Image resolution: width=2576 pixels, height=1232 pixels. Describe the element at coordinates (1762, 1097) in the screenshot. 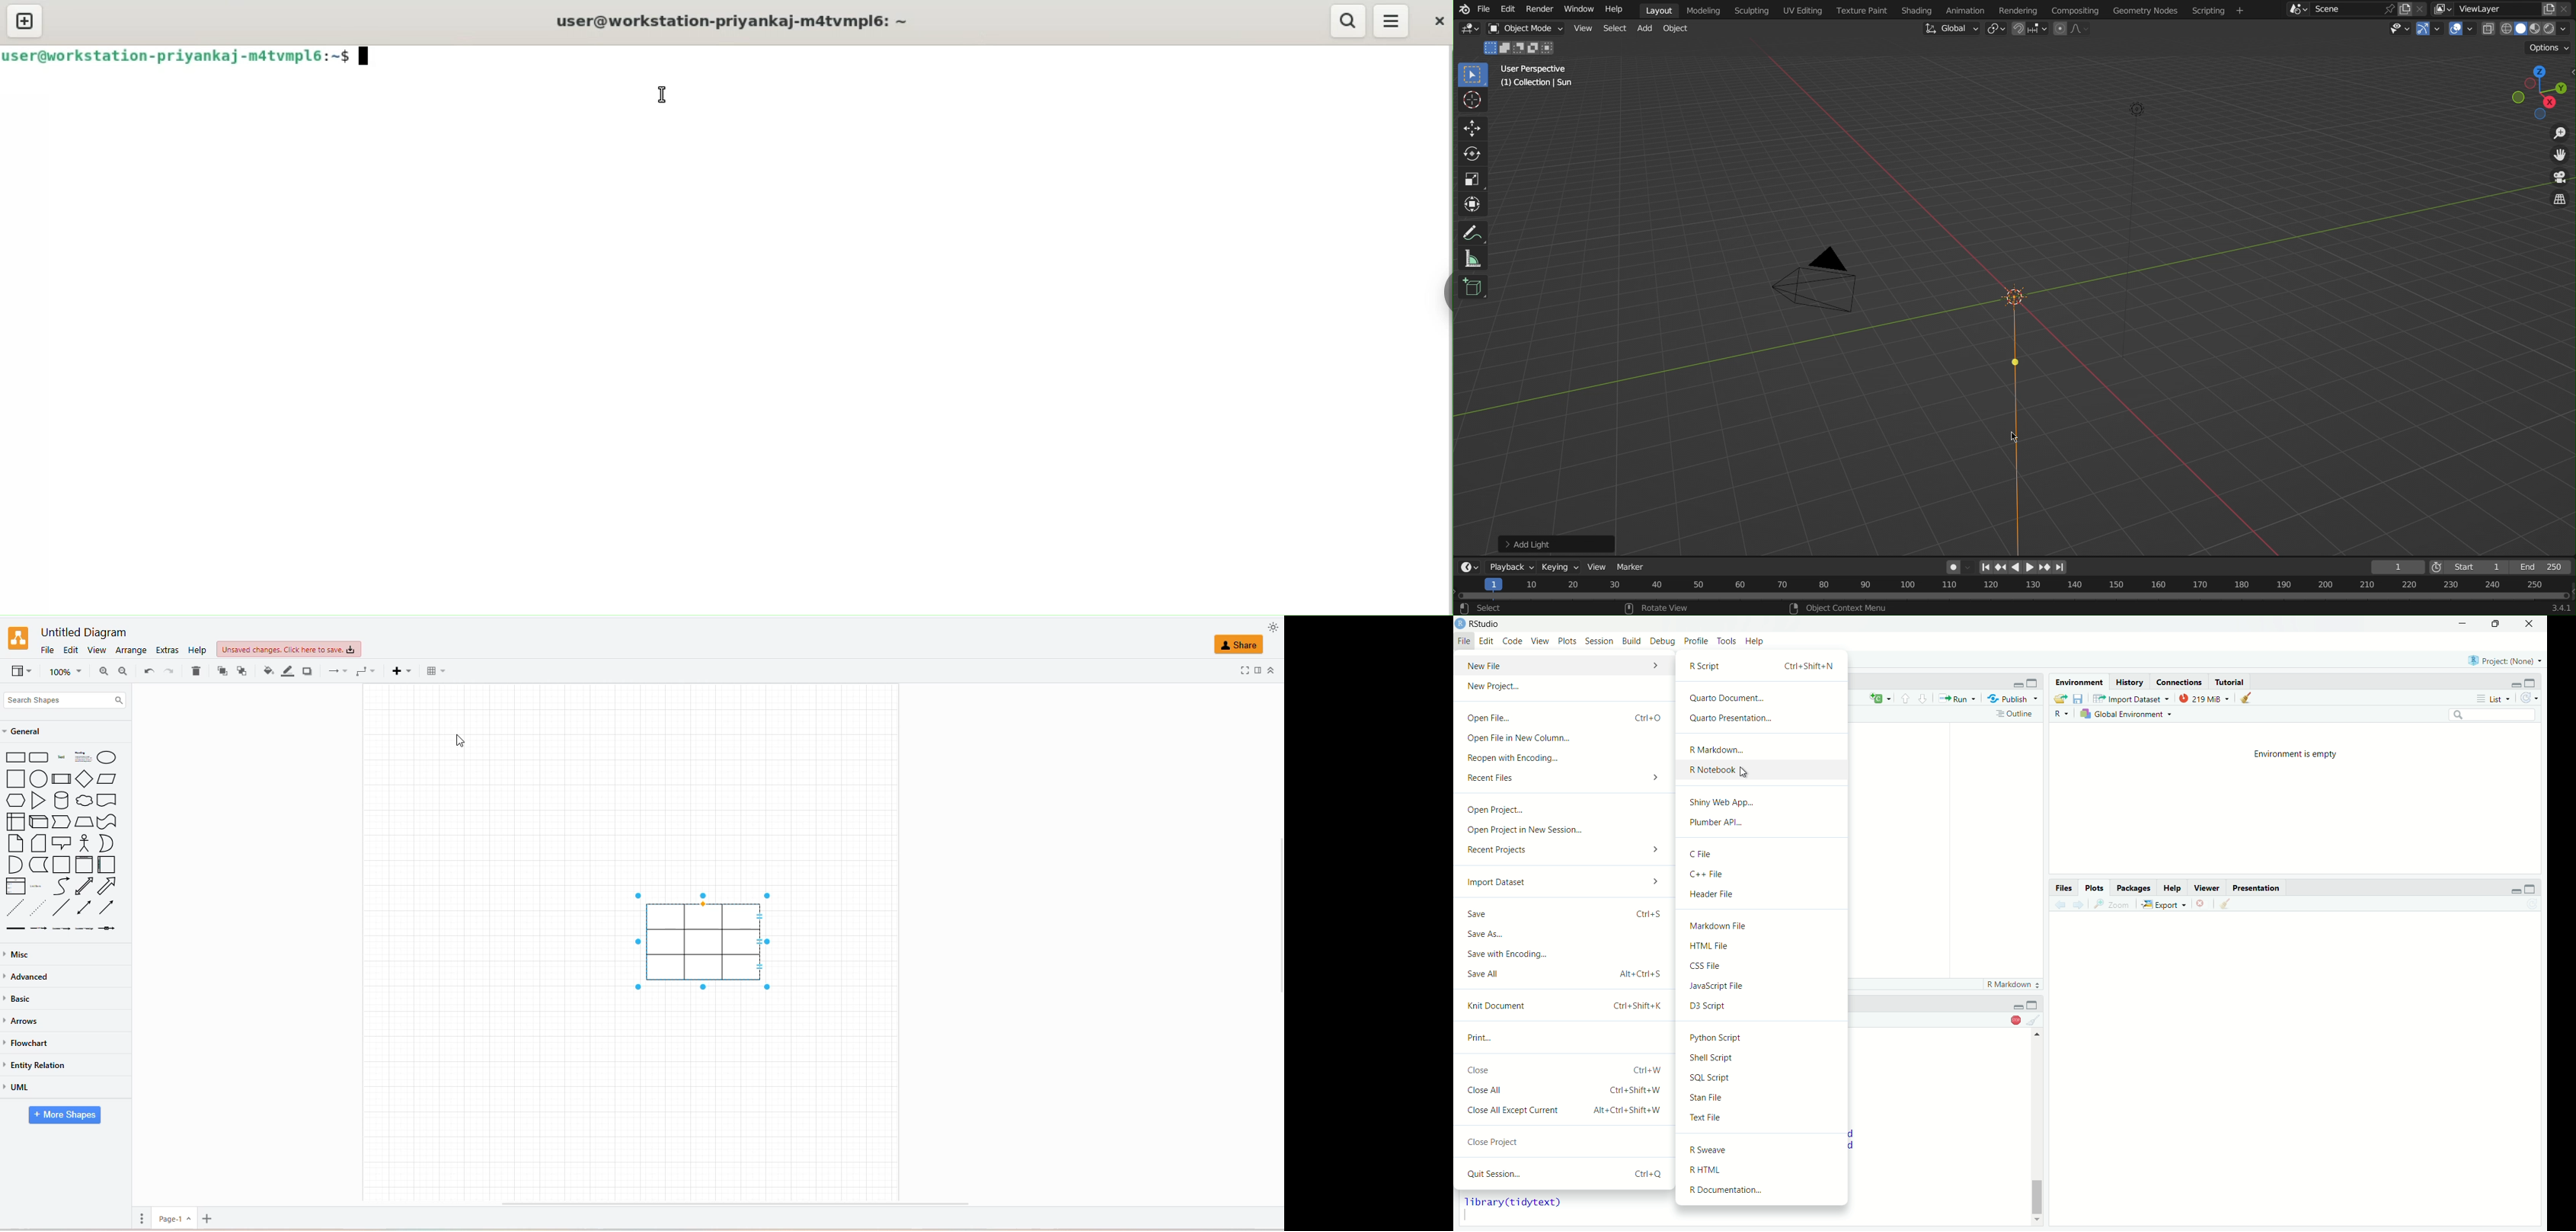

I see `Stan File` at that location.